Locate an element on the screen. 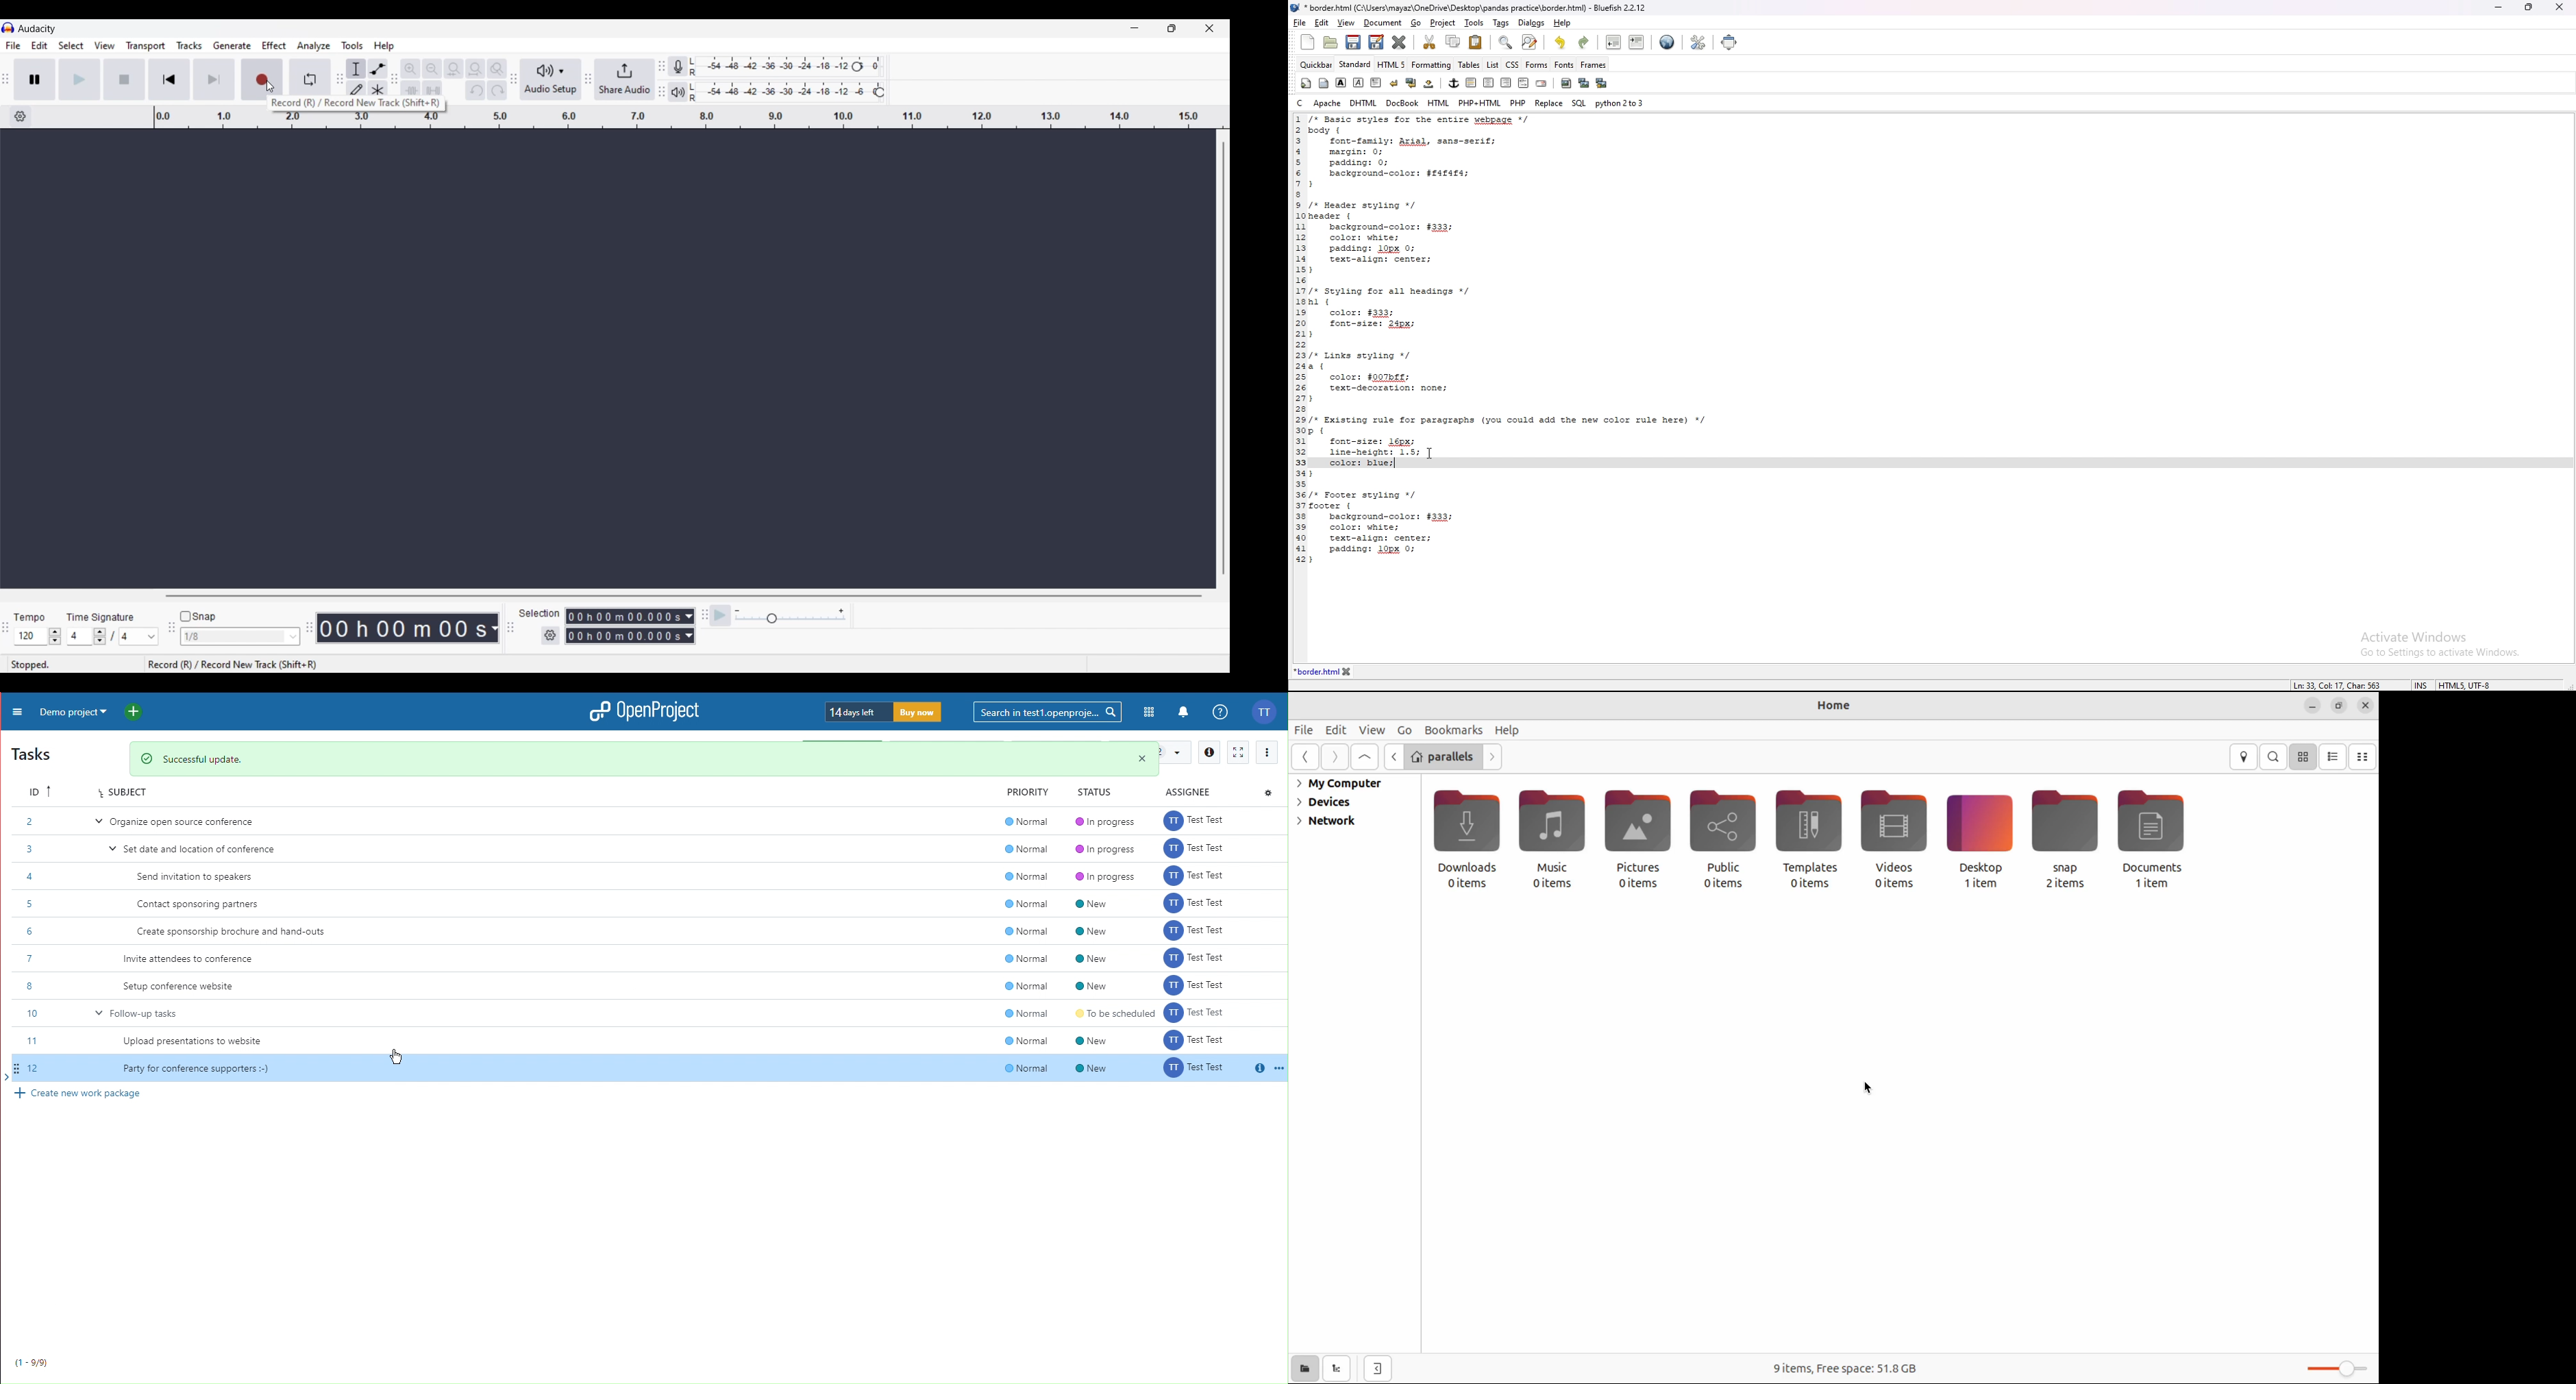 This screenshot has width=2576, height=1400. New Project is located at coordinates (138, 710).